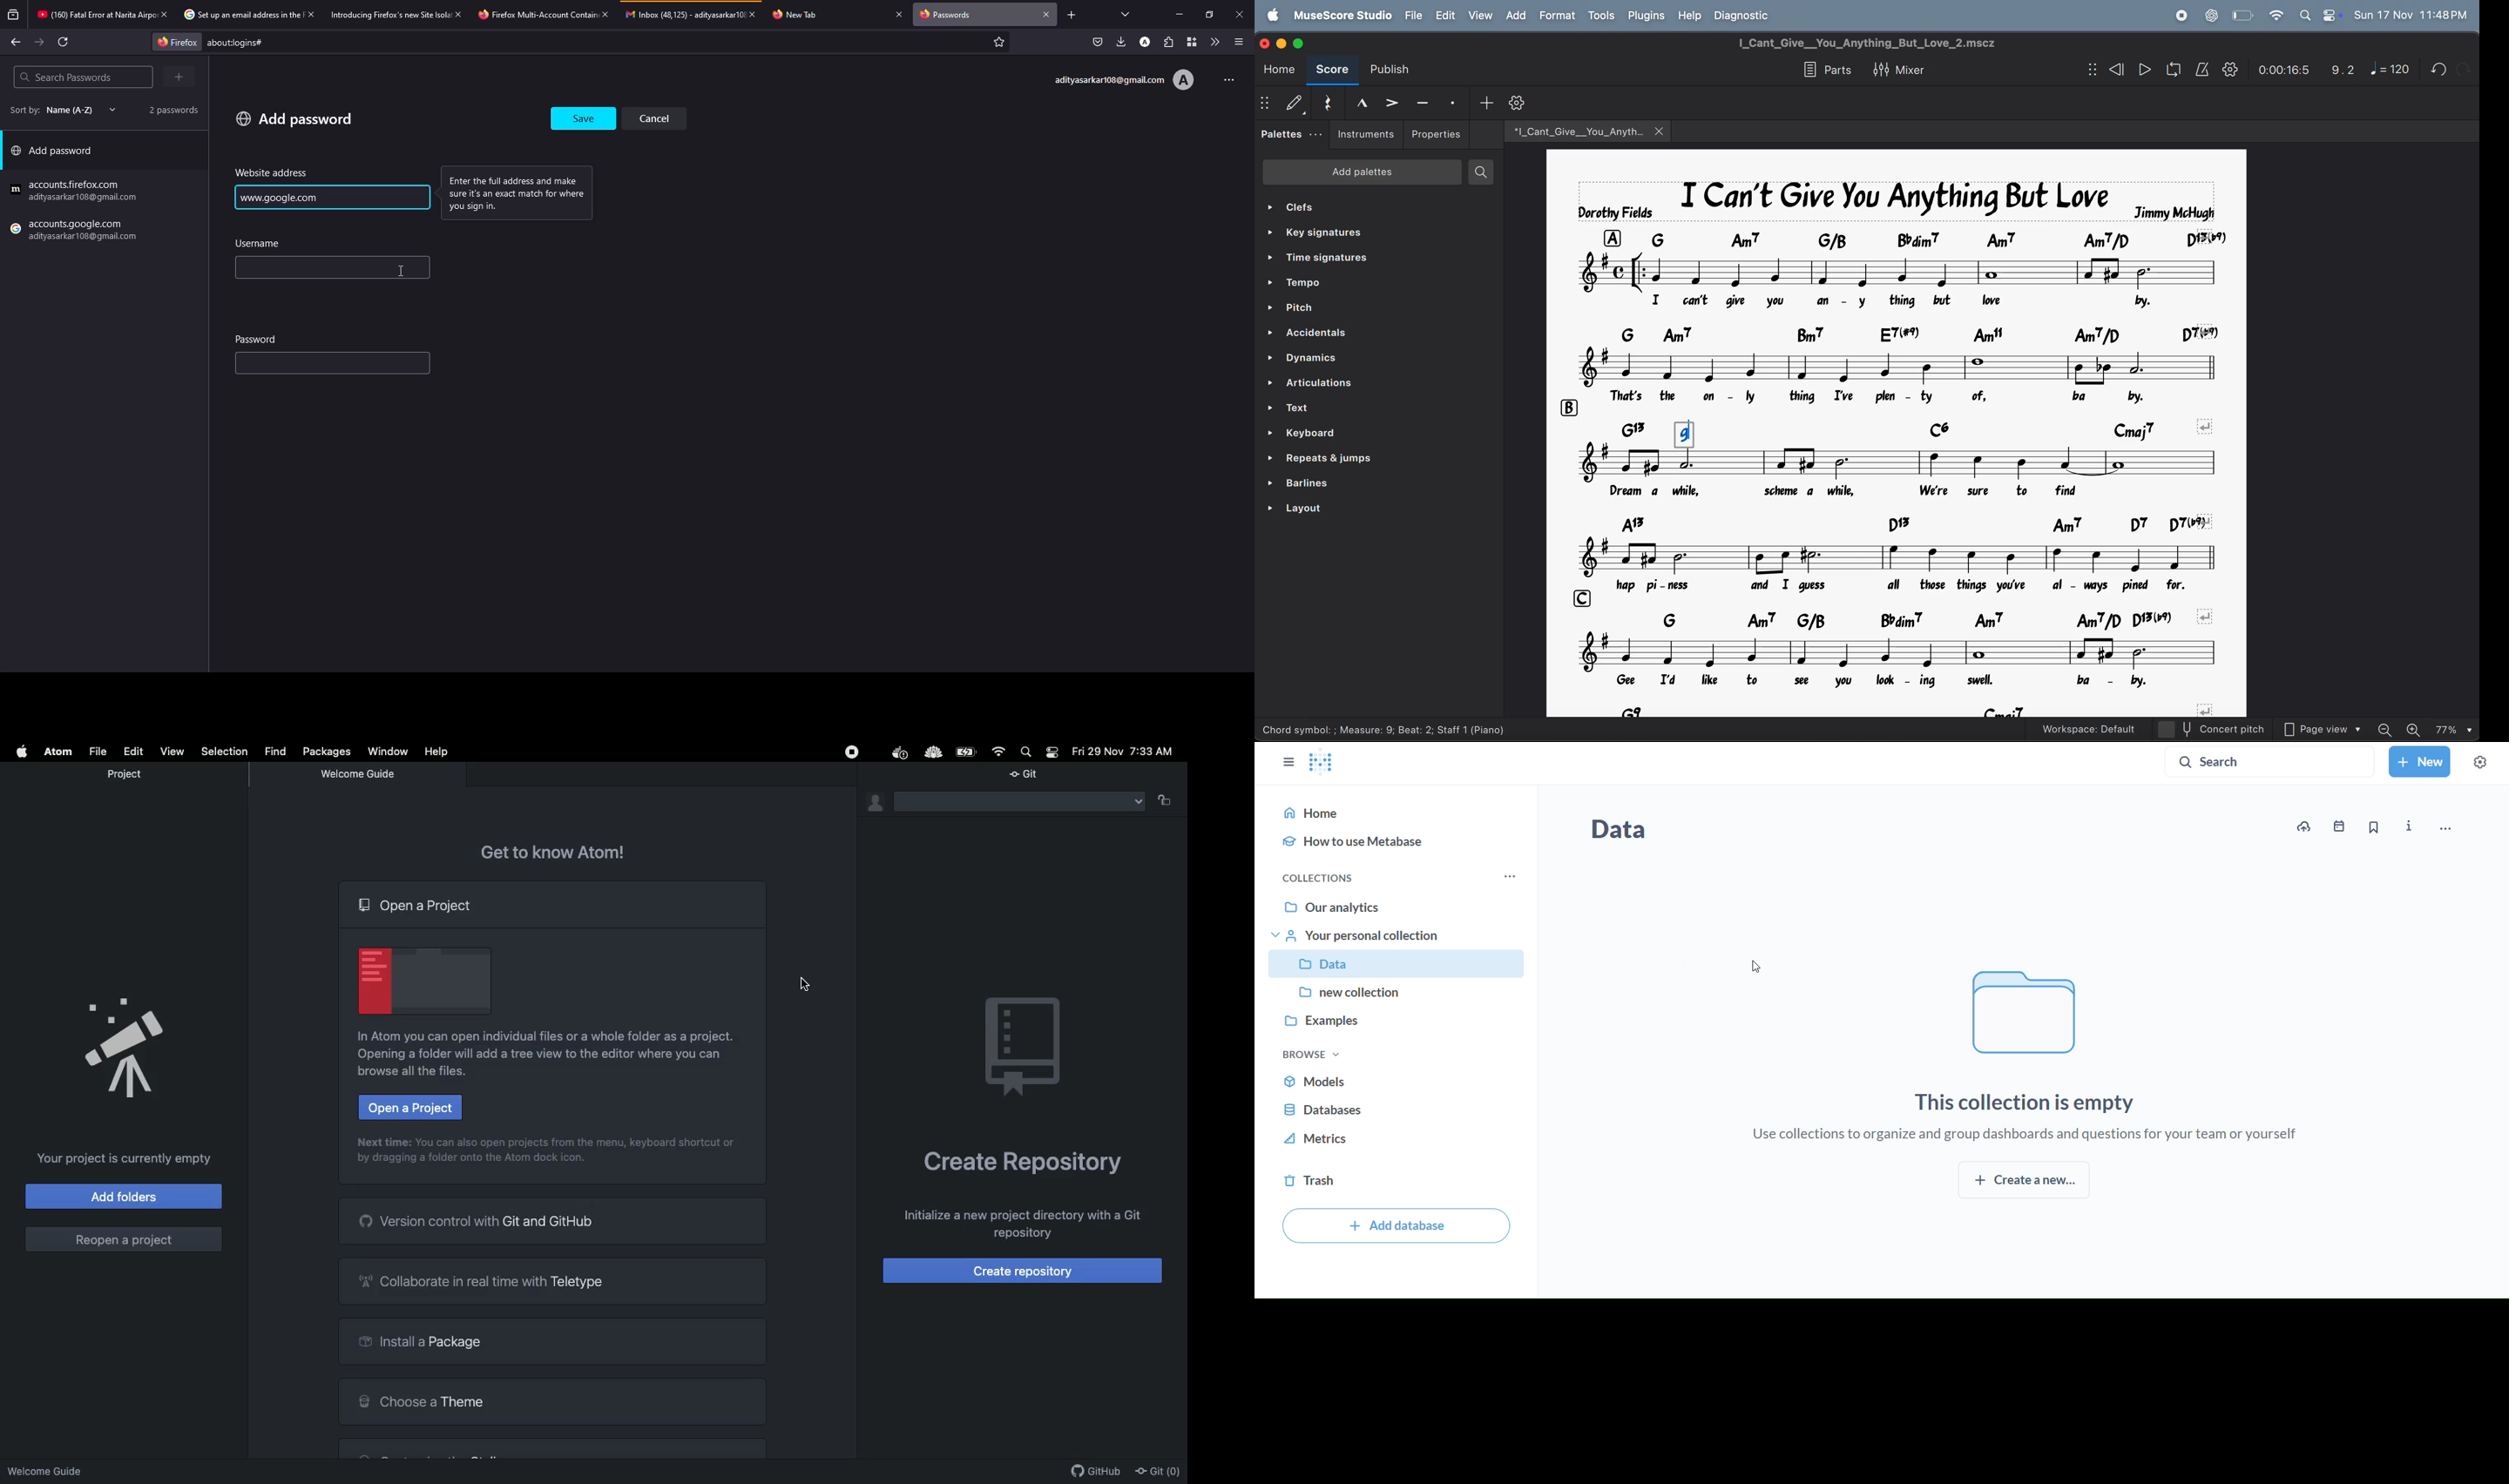 The width and height of the screenshot is (2520, 1484). Describe the element at coordinates (683, 14) in the screenshot. I see `tab` at that location.